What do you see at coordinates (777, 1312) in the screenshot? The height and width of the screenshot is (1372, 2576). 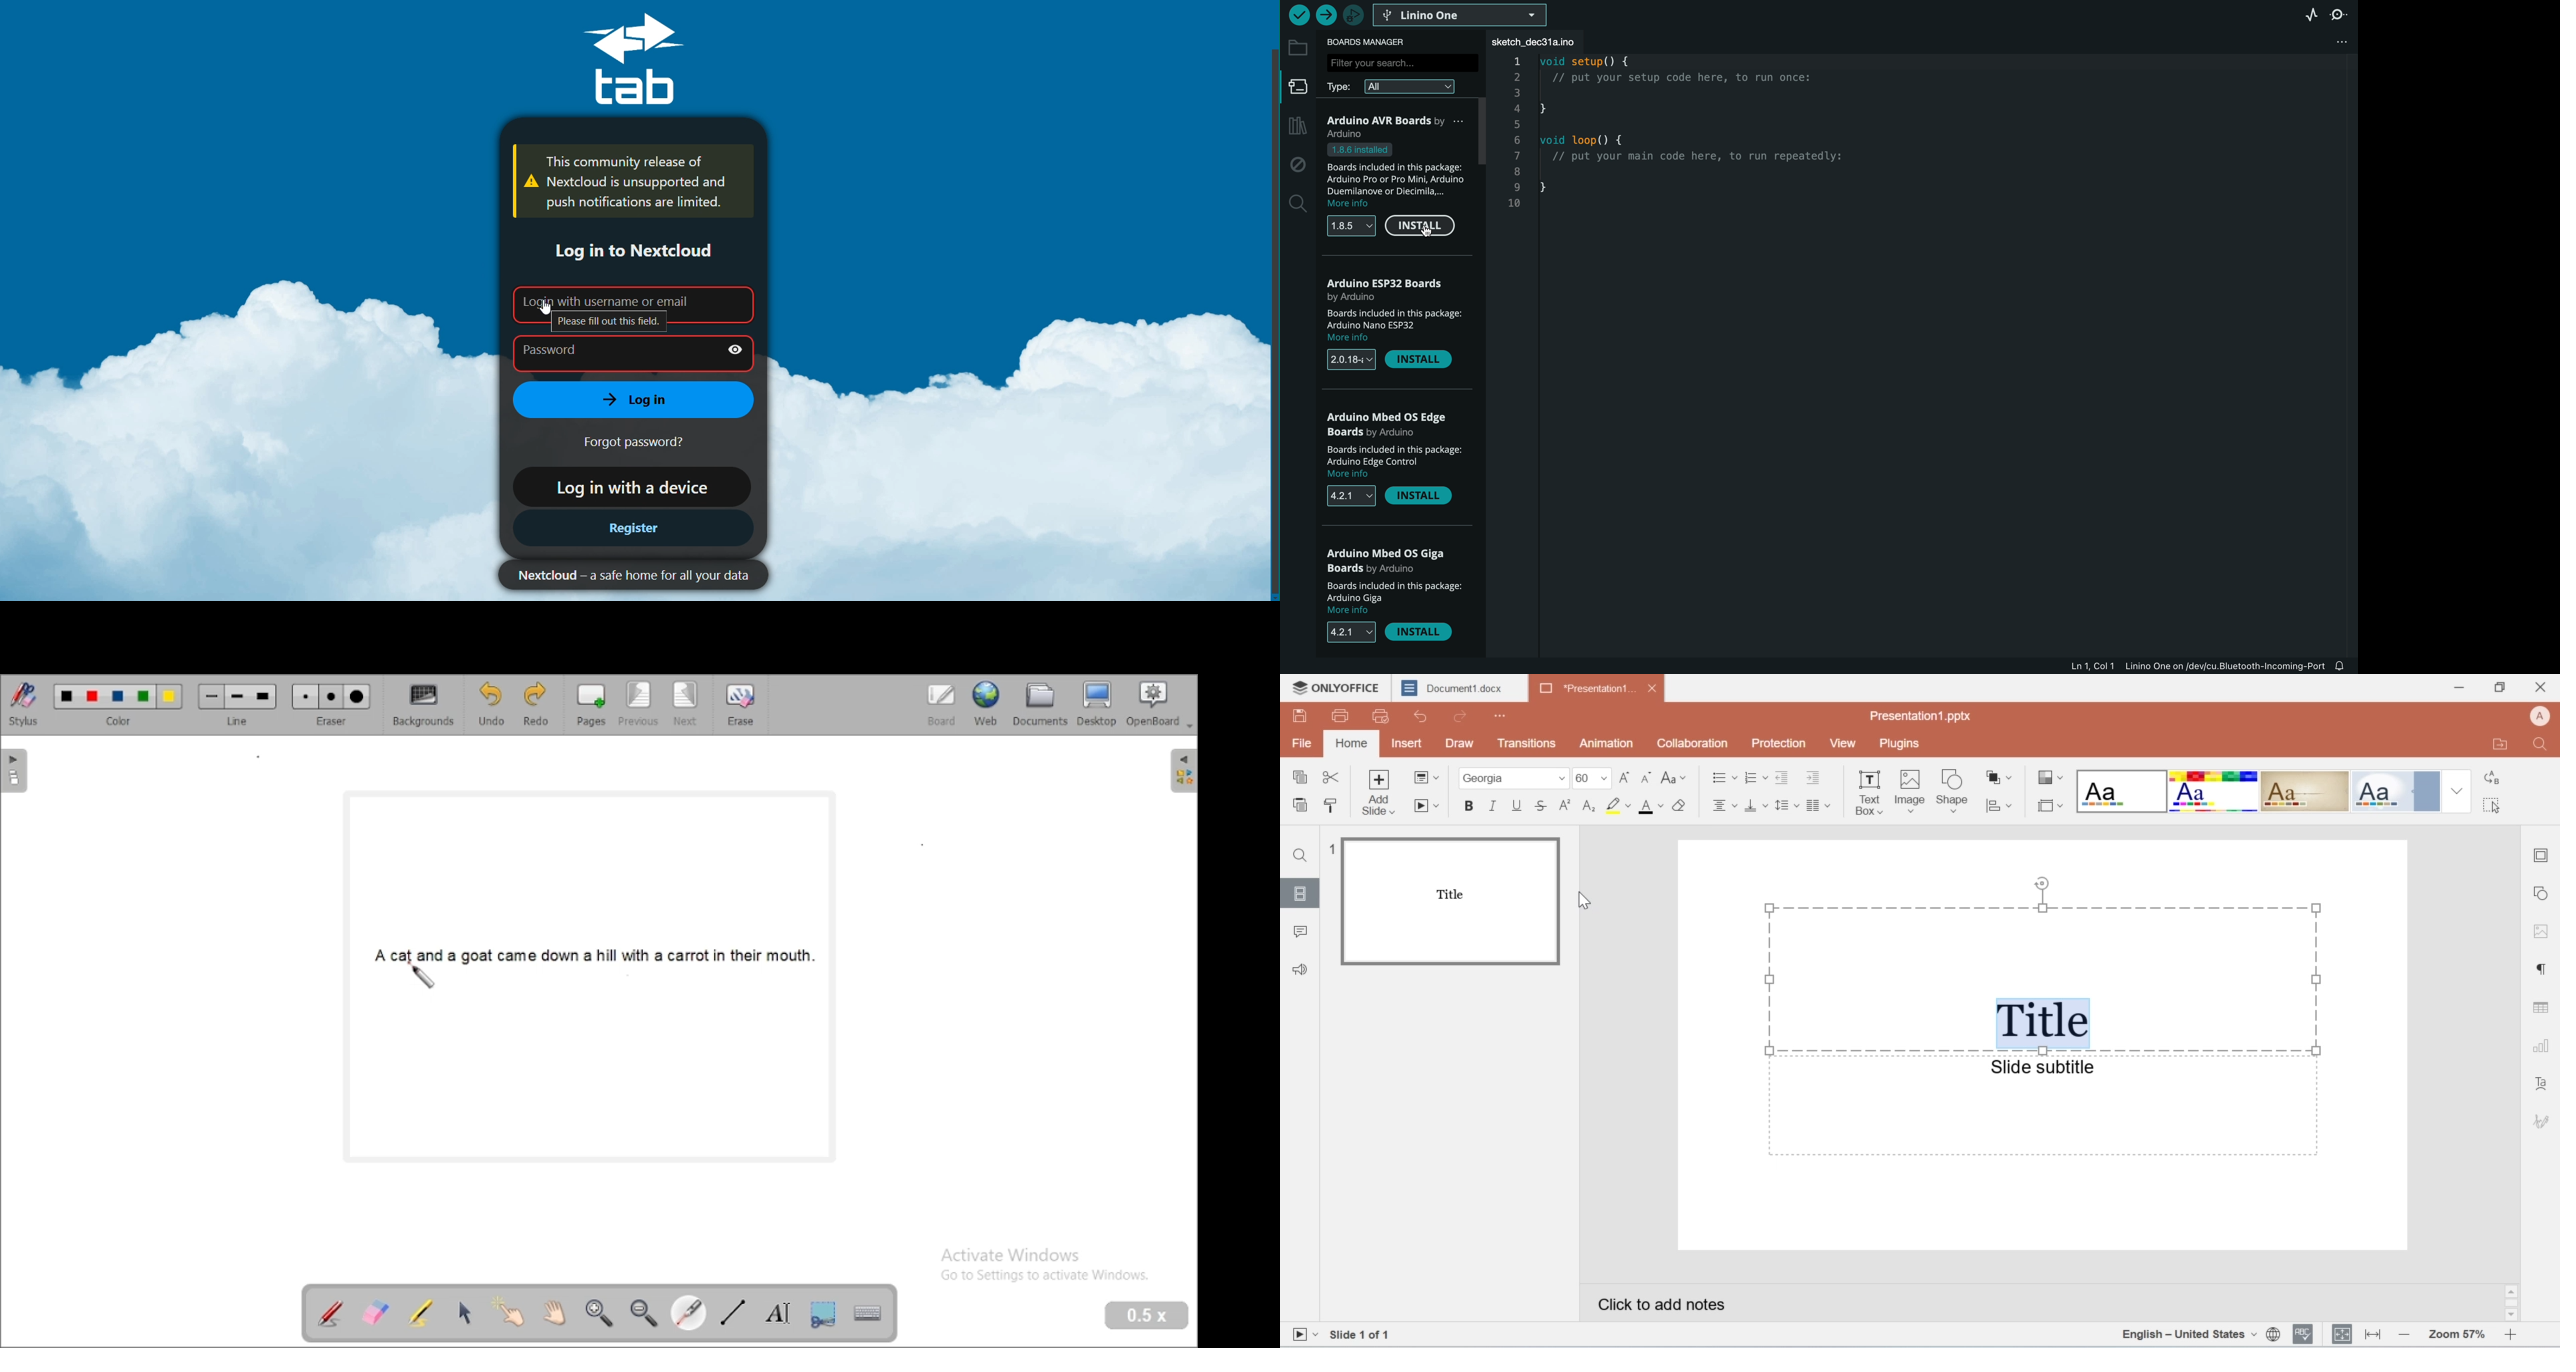 I see `write text` at bounding box center [777, 1312].